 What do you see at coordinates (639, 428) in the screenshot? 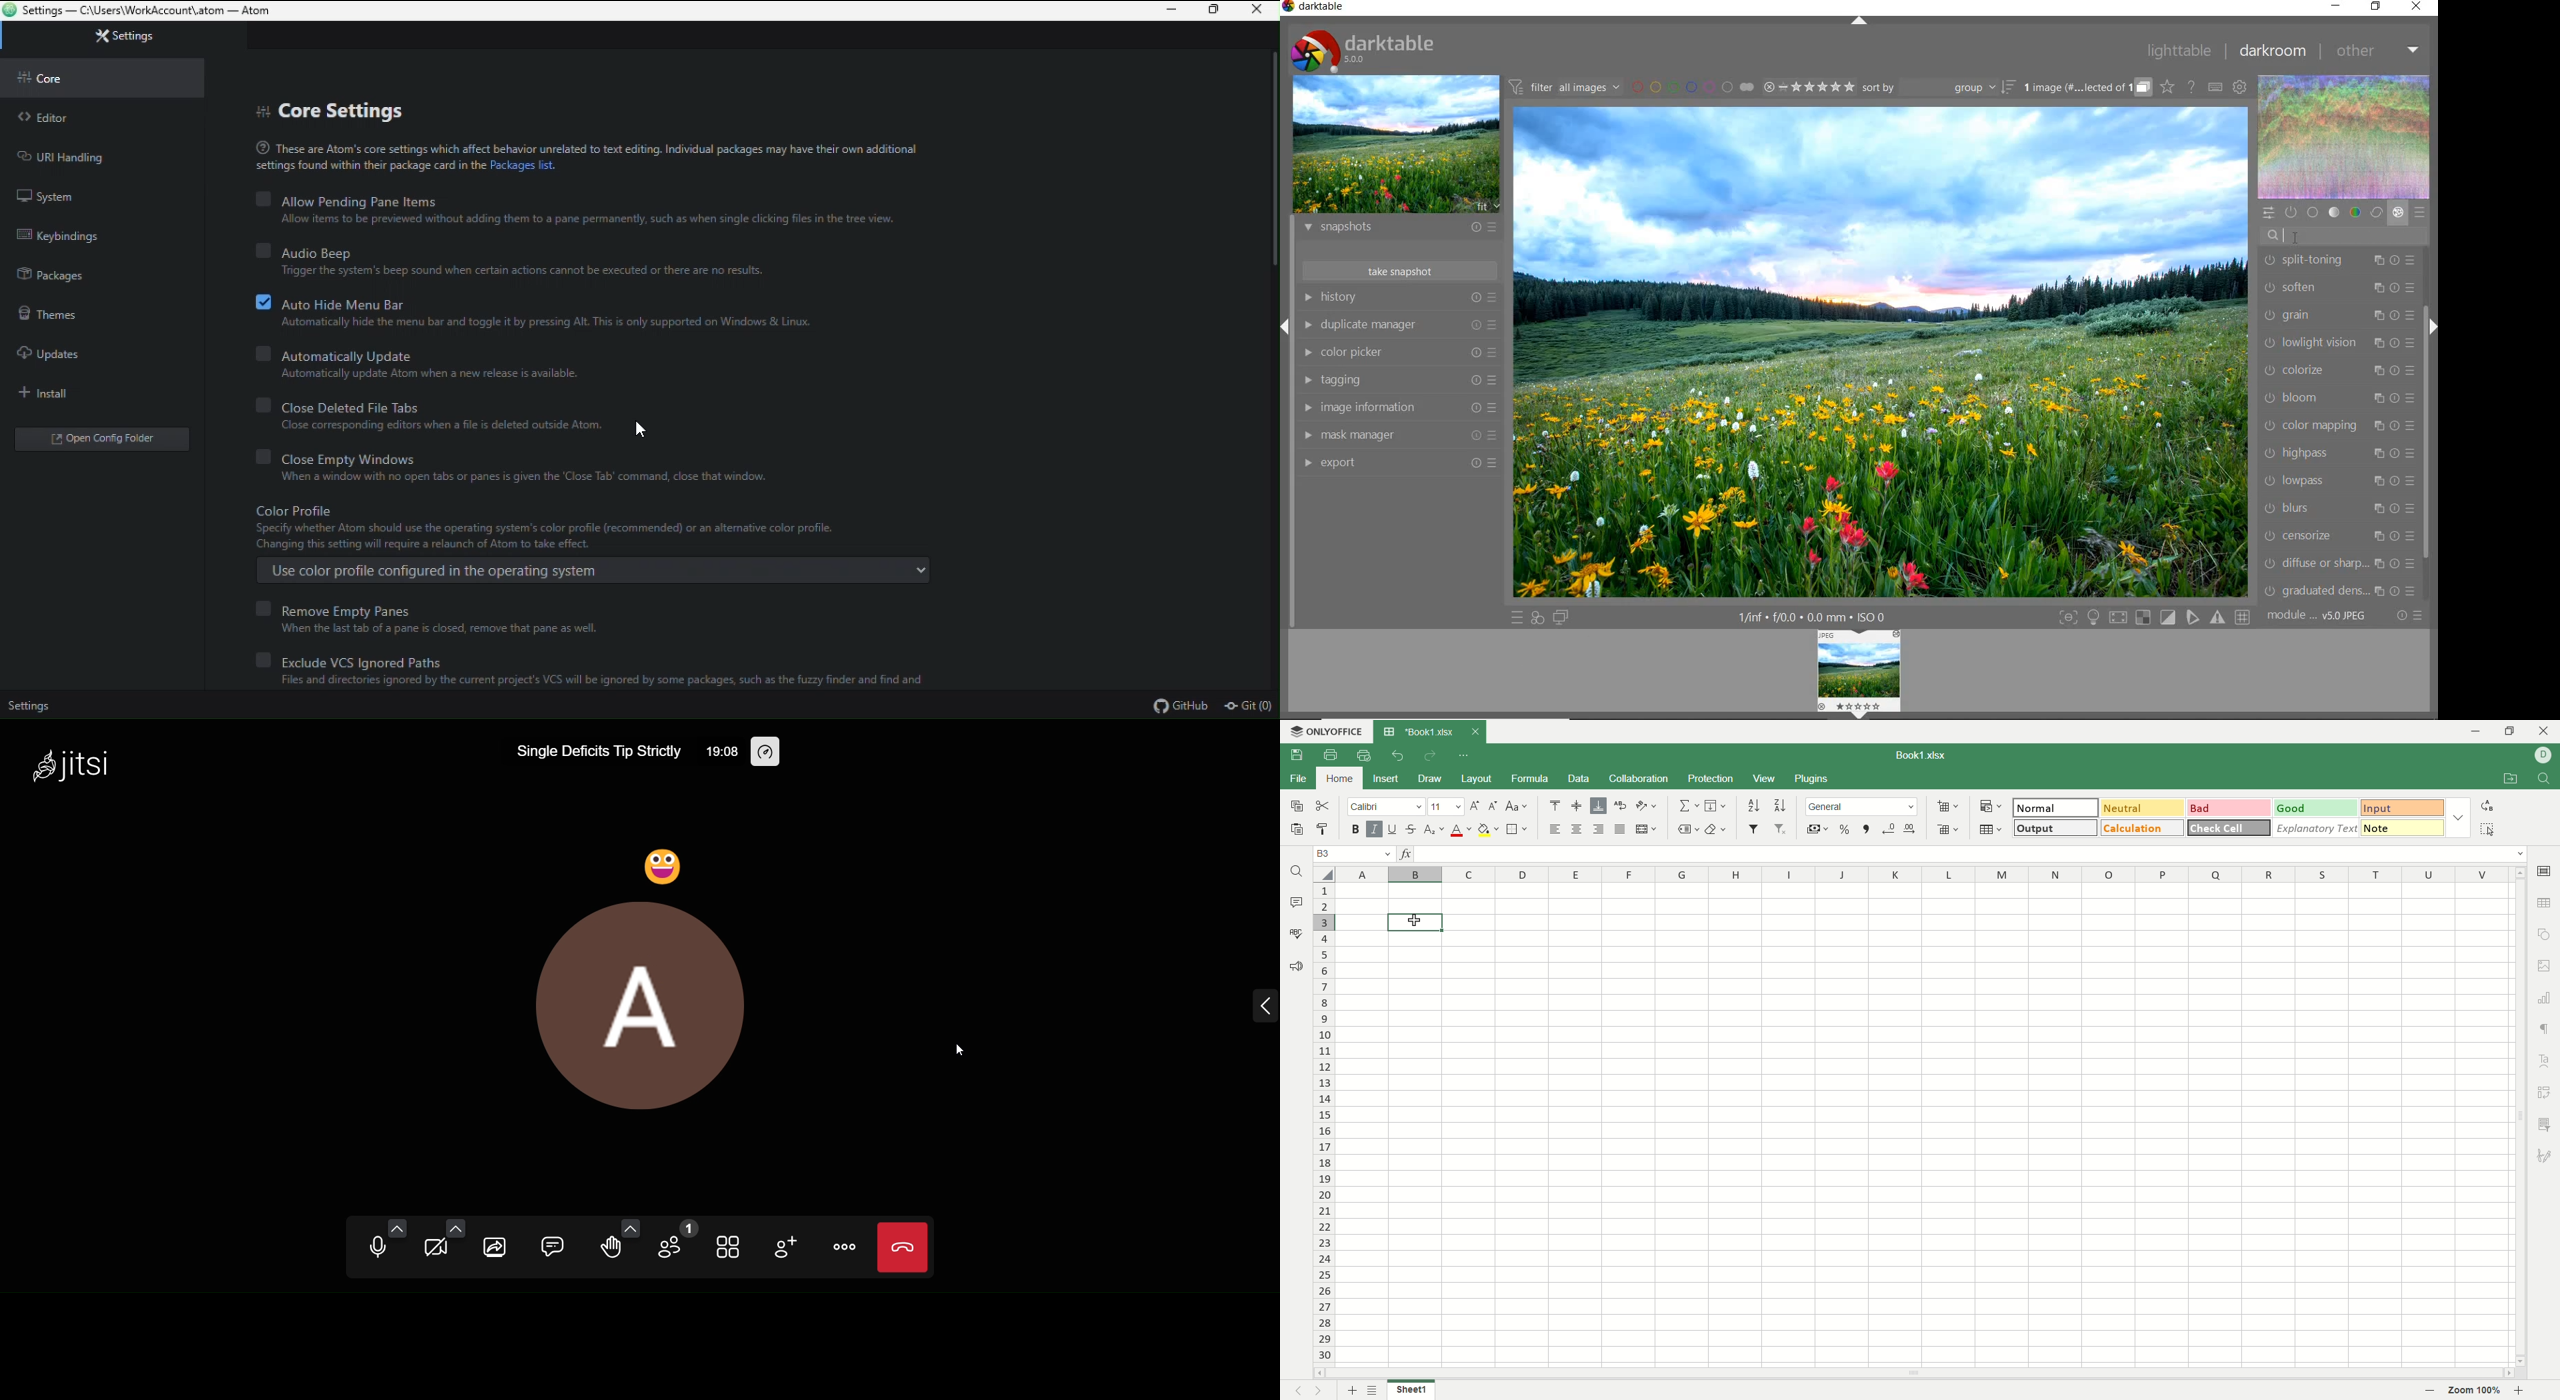
I see `cursor` at bounding box center [639, 428].